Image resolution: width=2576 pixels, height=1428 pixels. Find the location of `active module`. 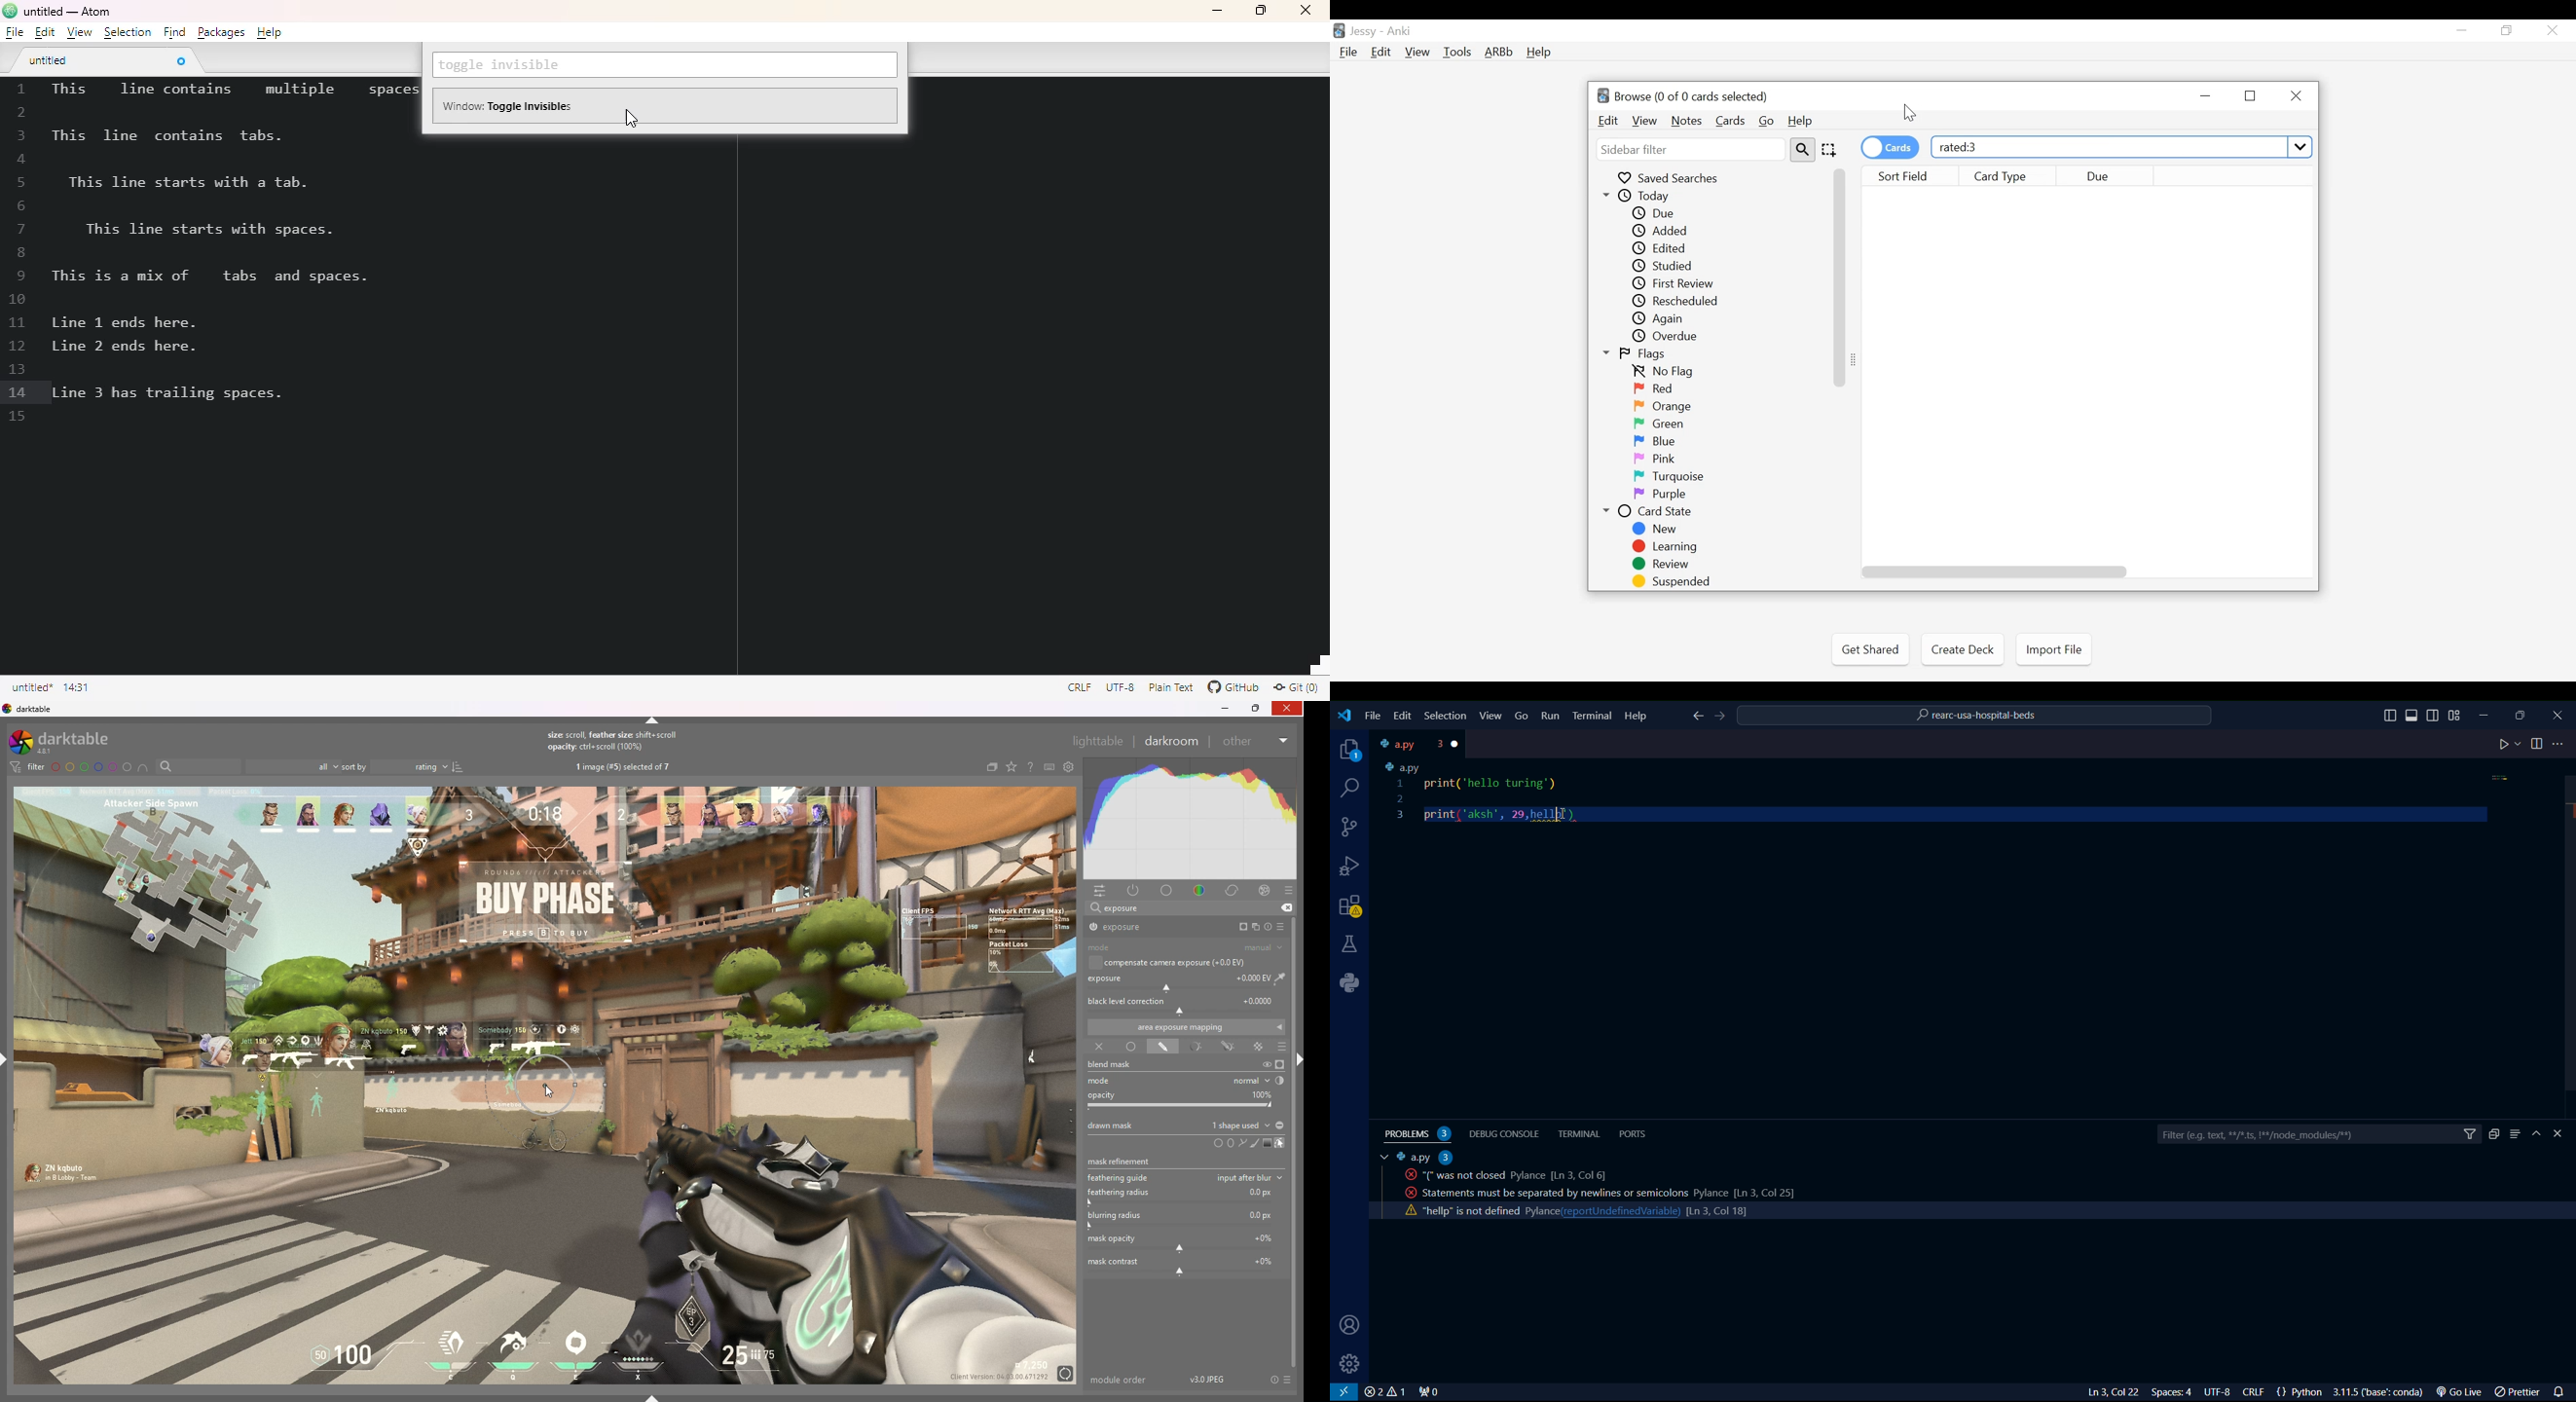

active module is located at coordinates (1136, 891).